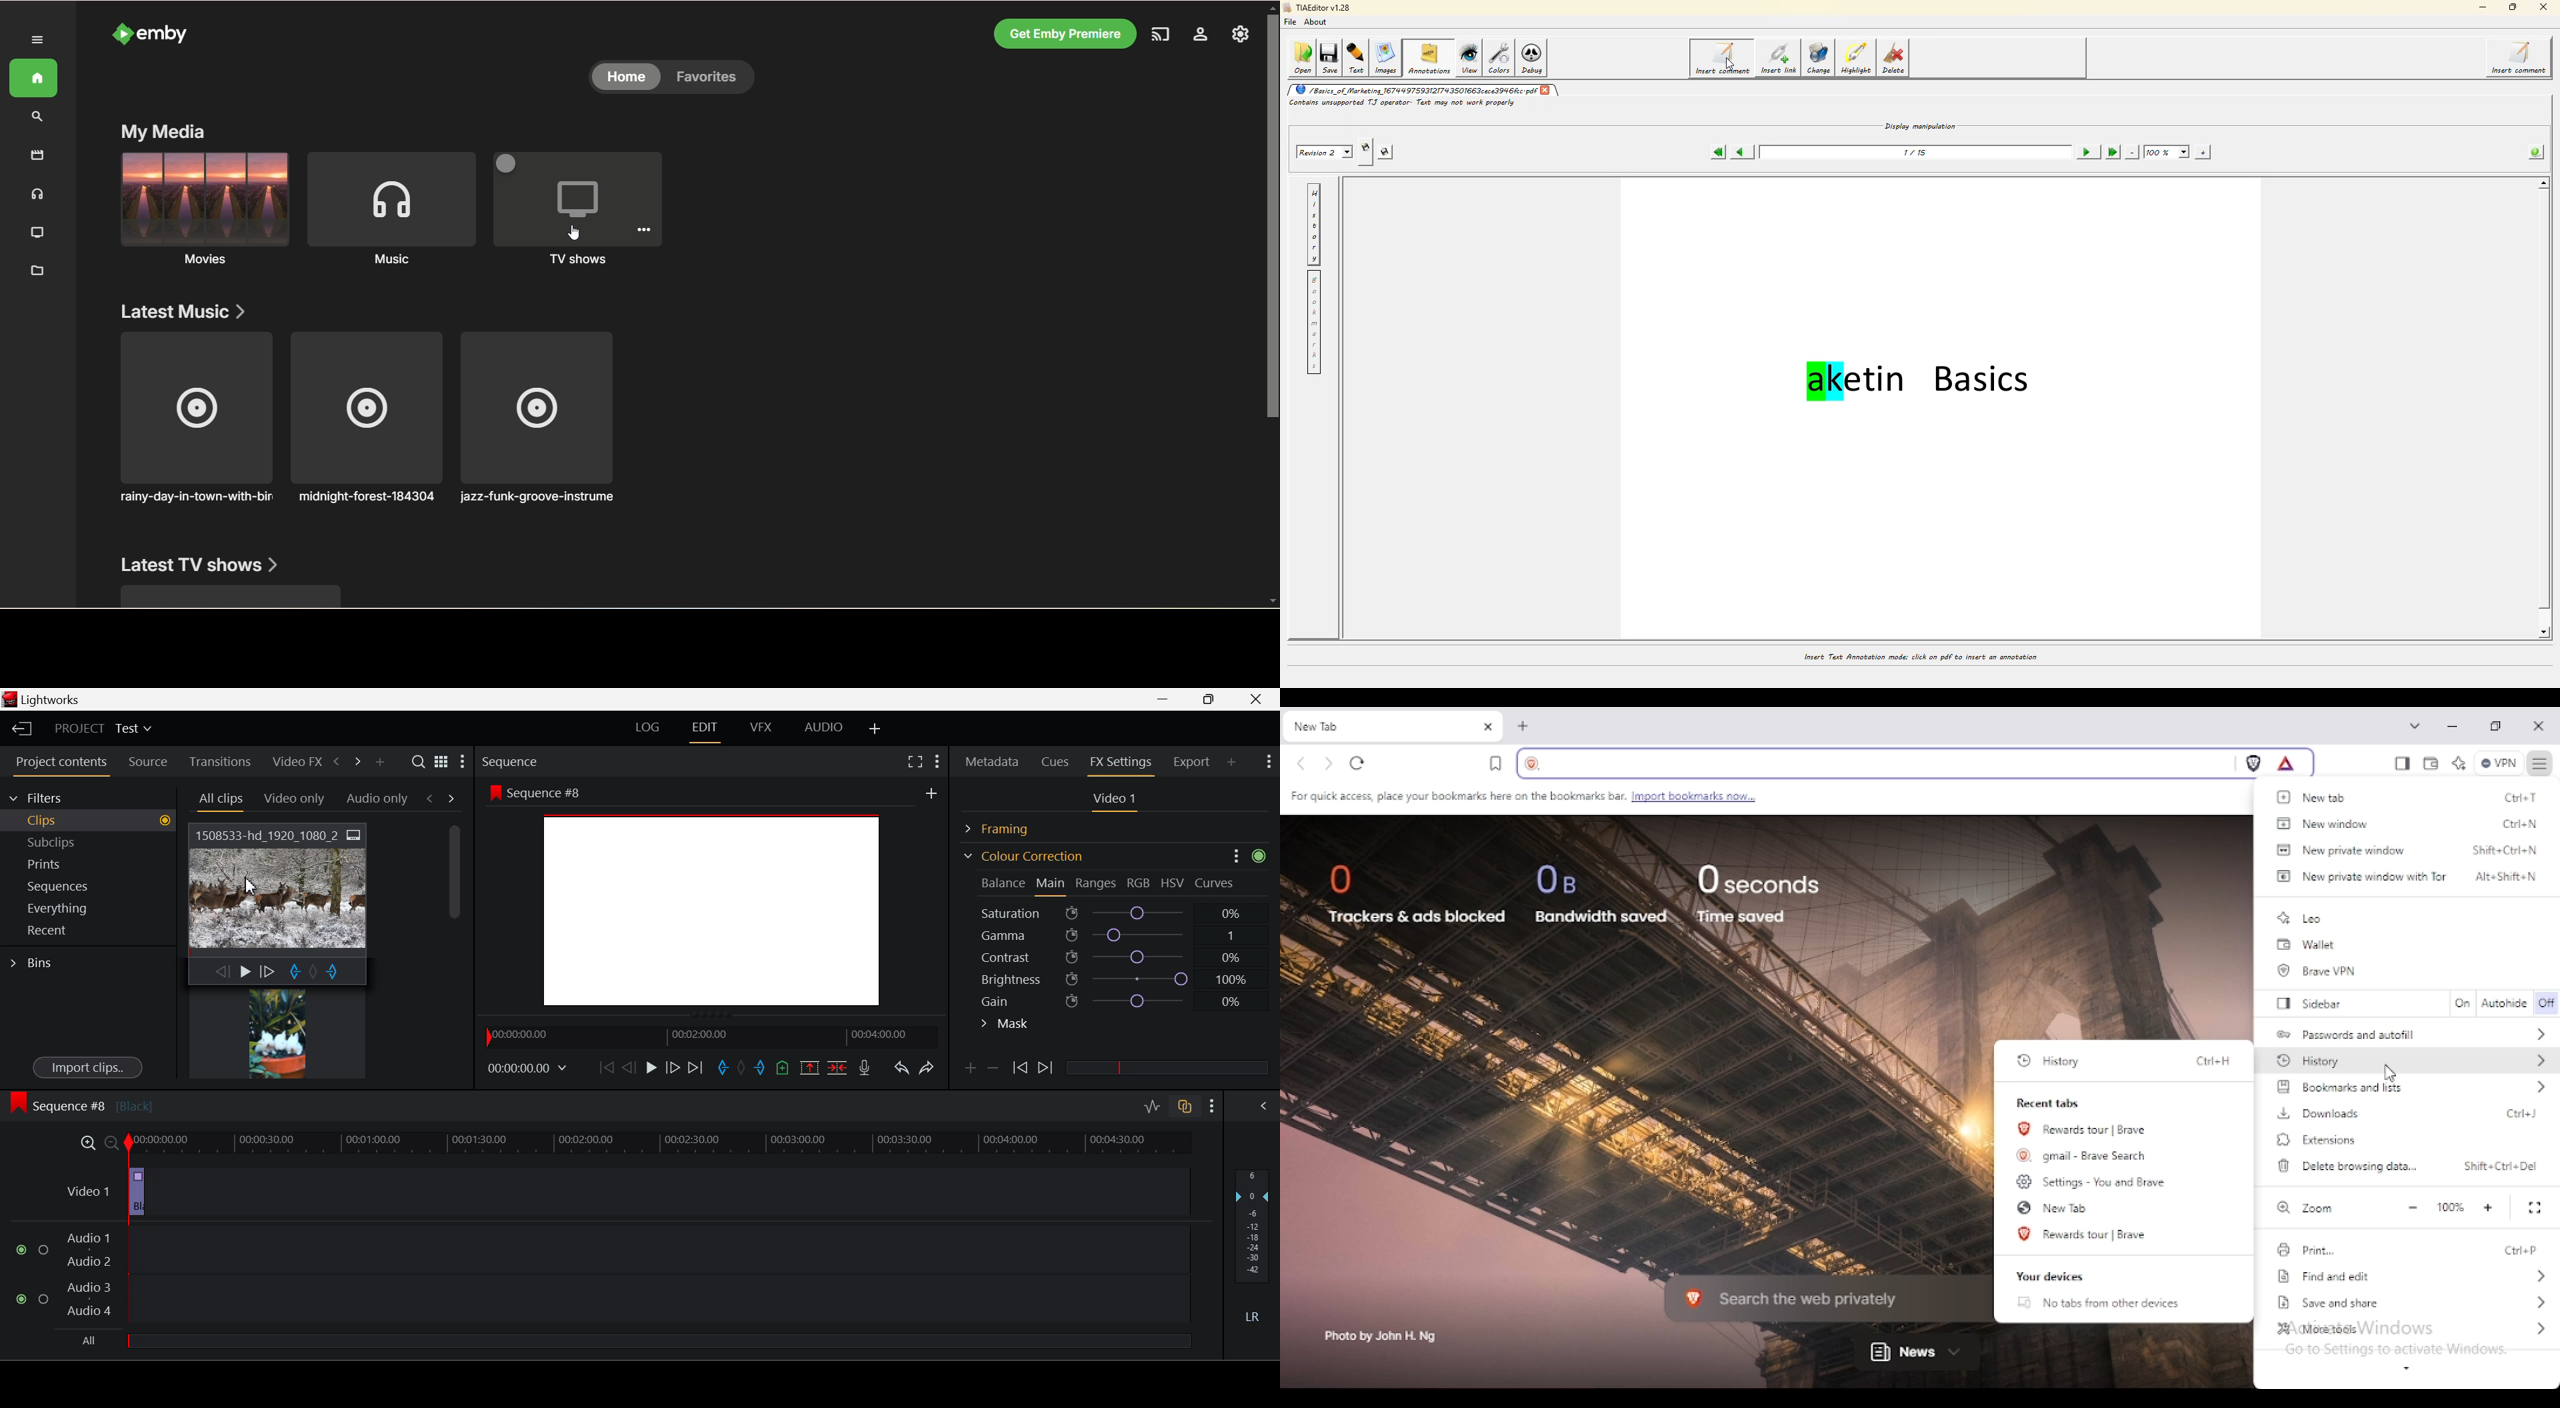 The width and height of the screenshot is (2576, 1428). Describe the element at coordinates (87, 1069) in the screenshot. I see `Import clips` at that location.